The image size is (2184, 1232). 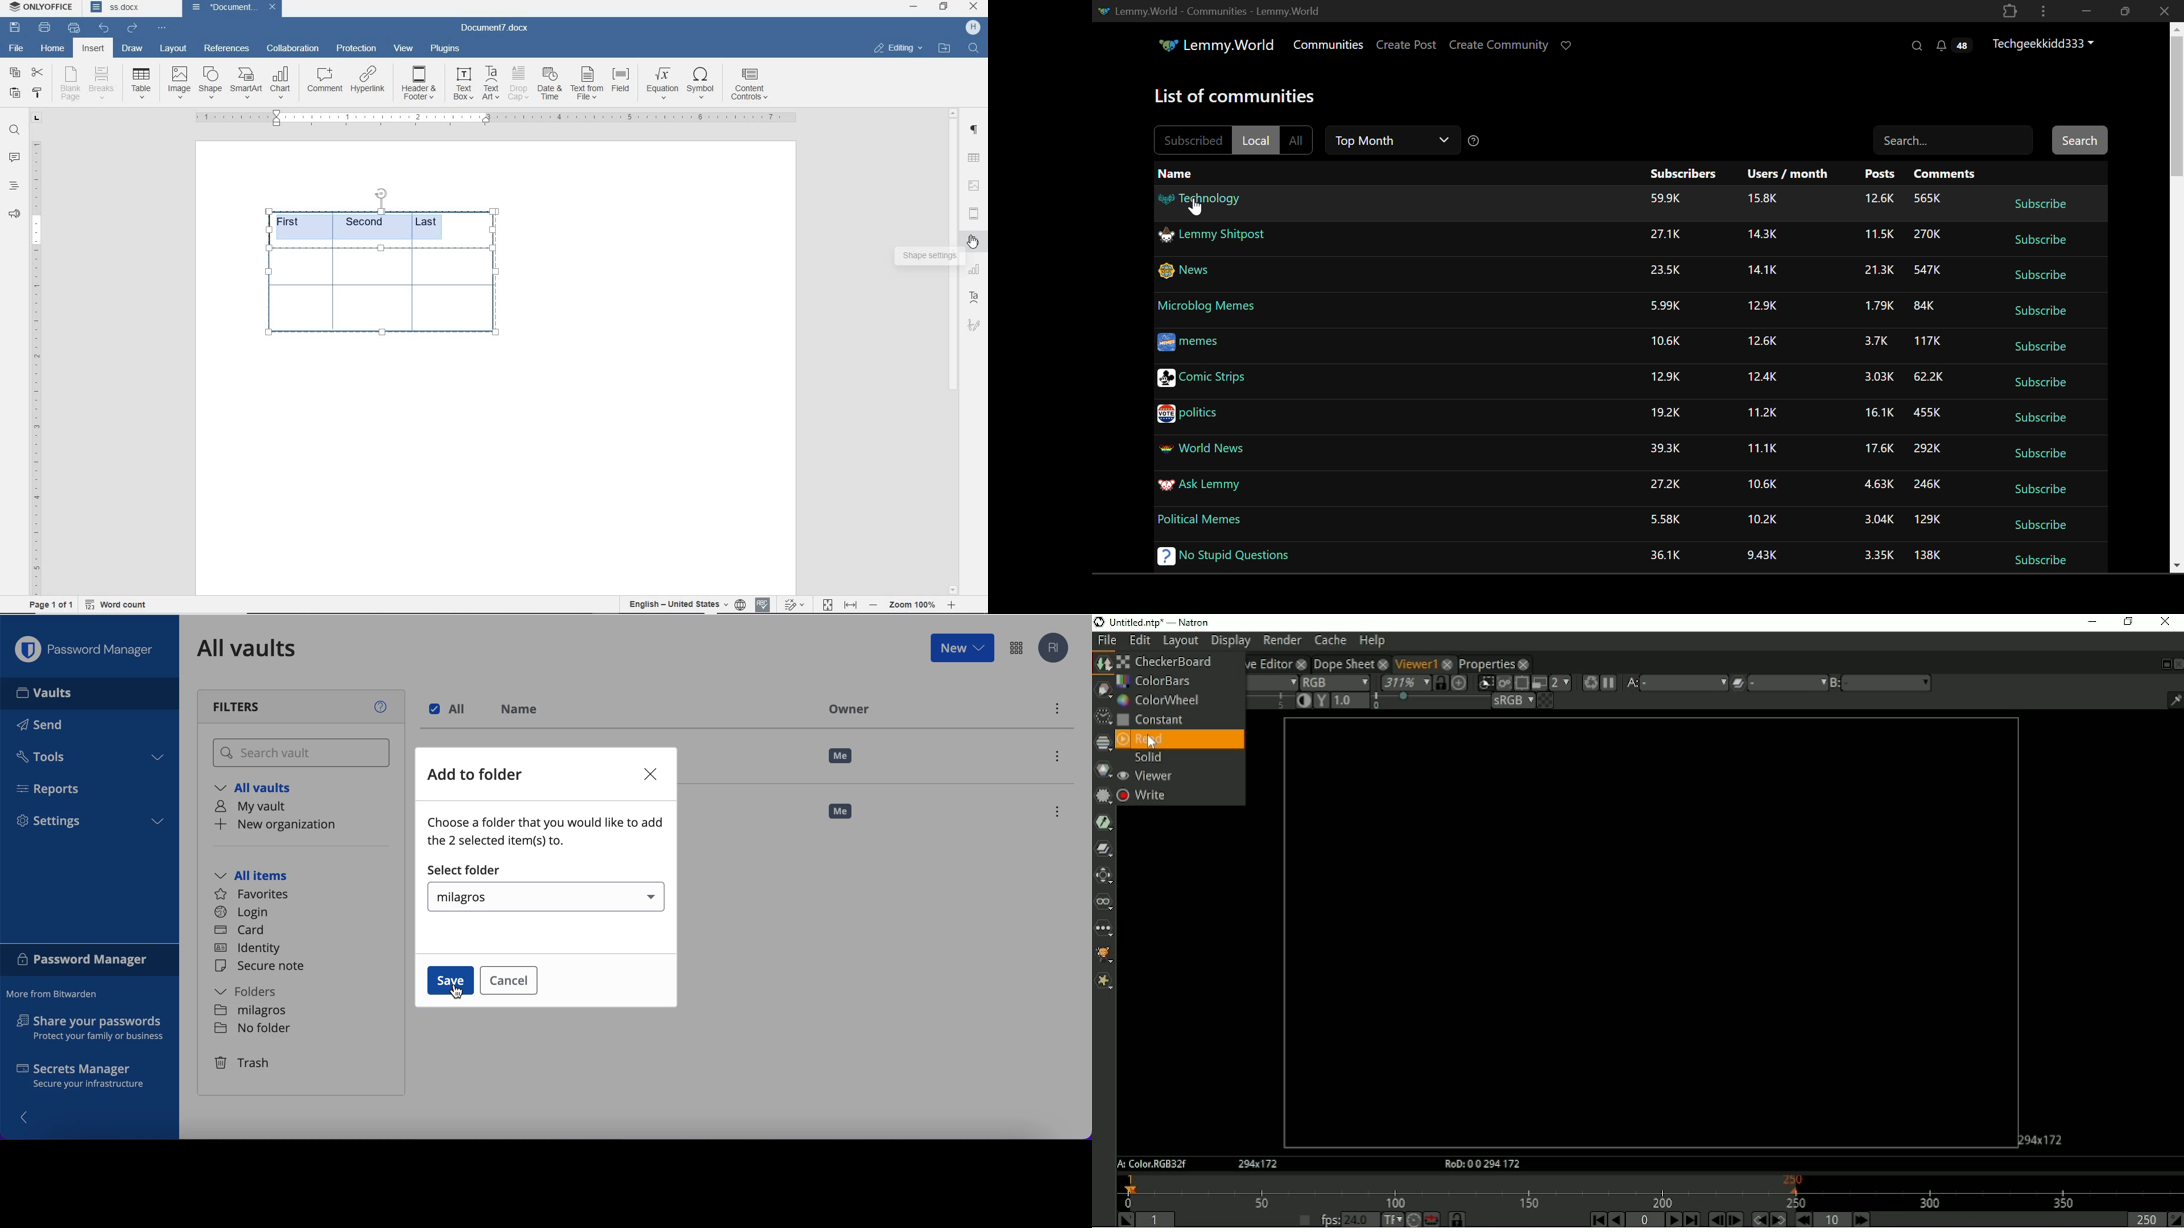 I want to click on Cursor Position, so click(x=1195, y=208).